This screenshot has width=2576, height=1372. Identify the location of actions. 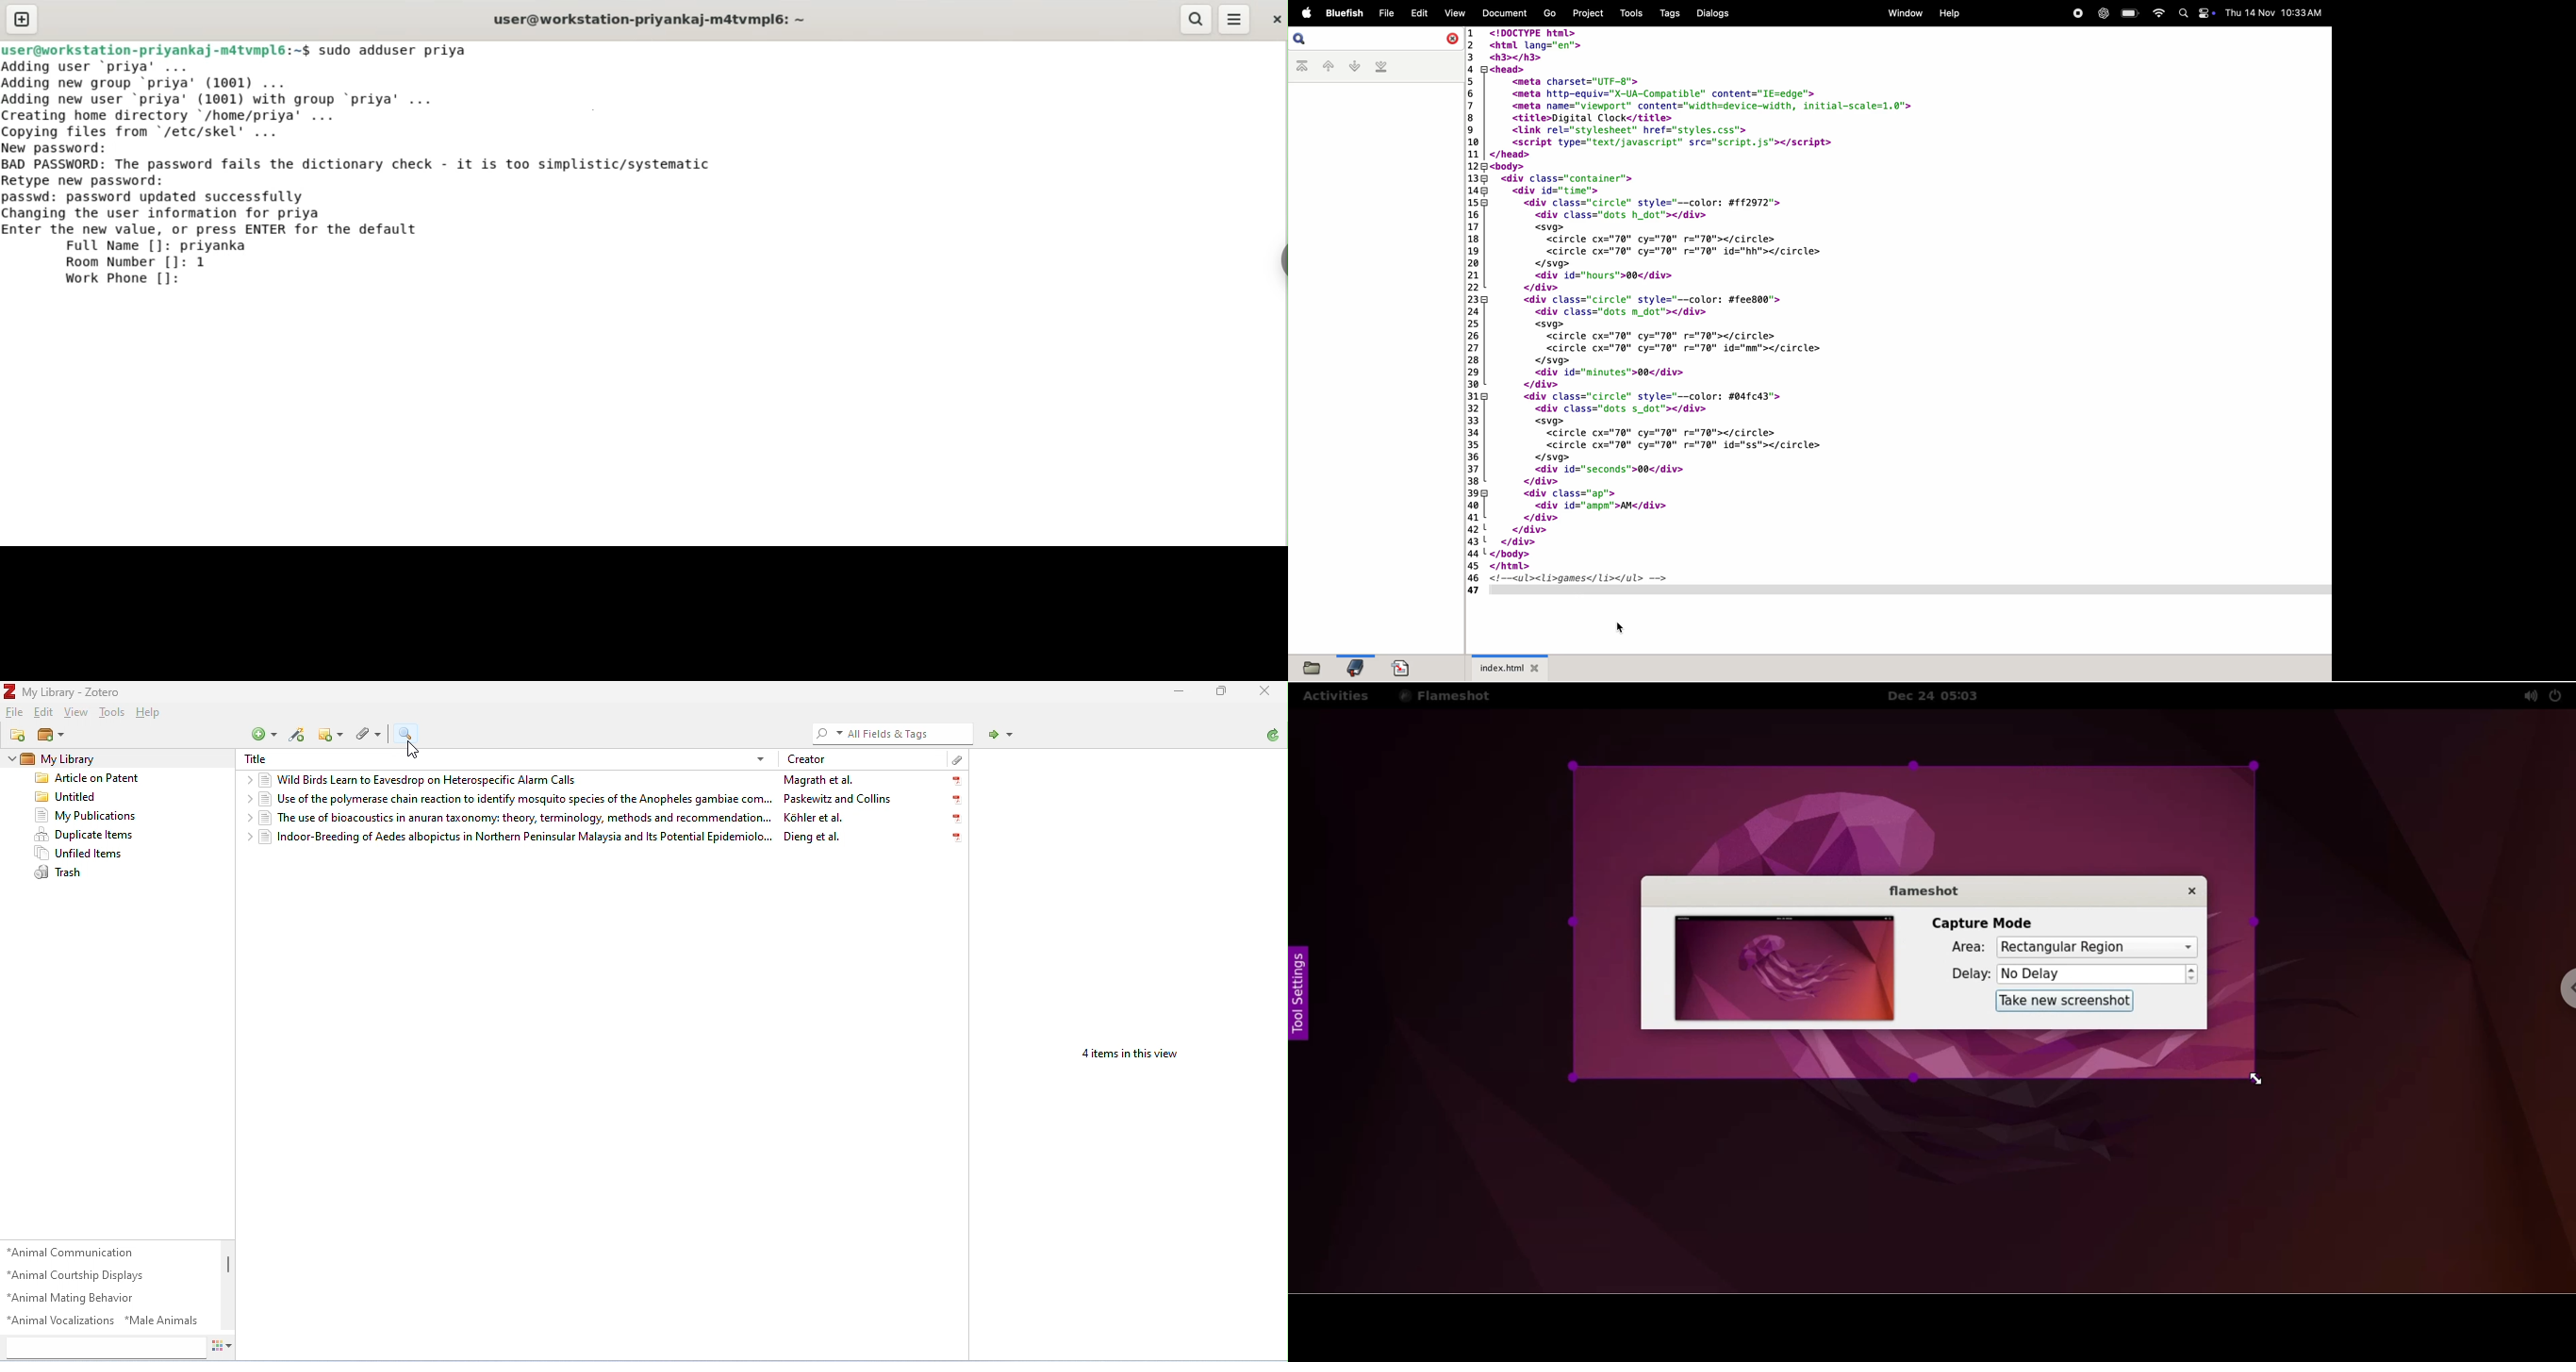
(221, 1345).